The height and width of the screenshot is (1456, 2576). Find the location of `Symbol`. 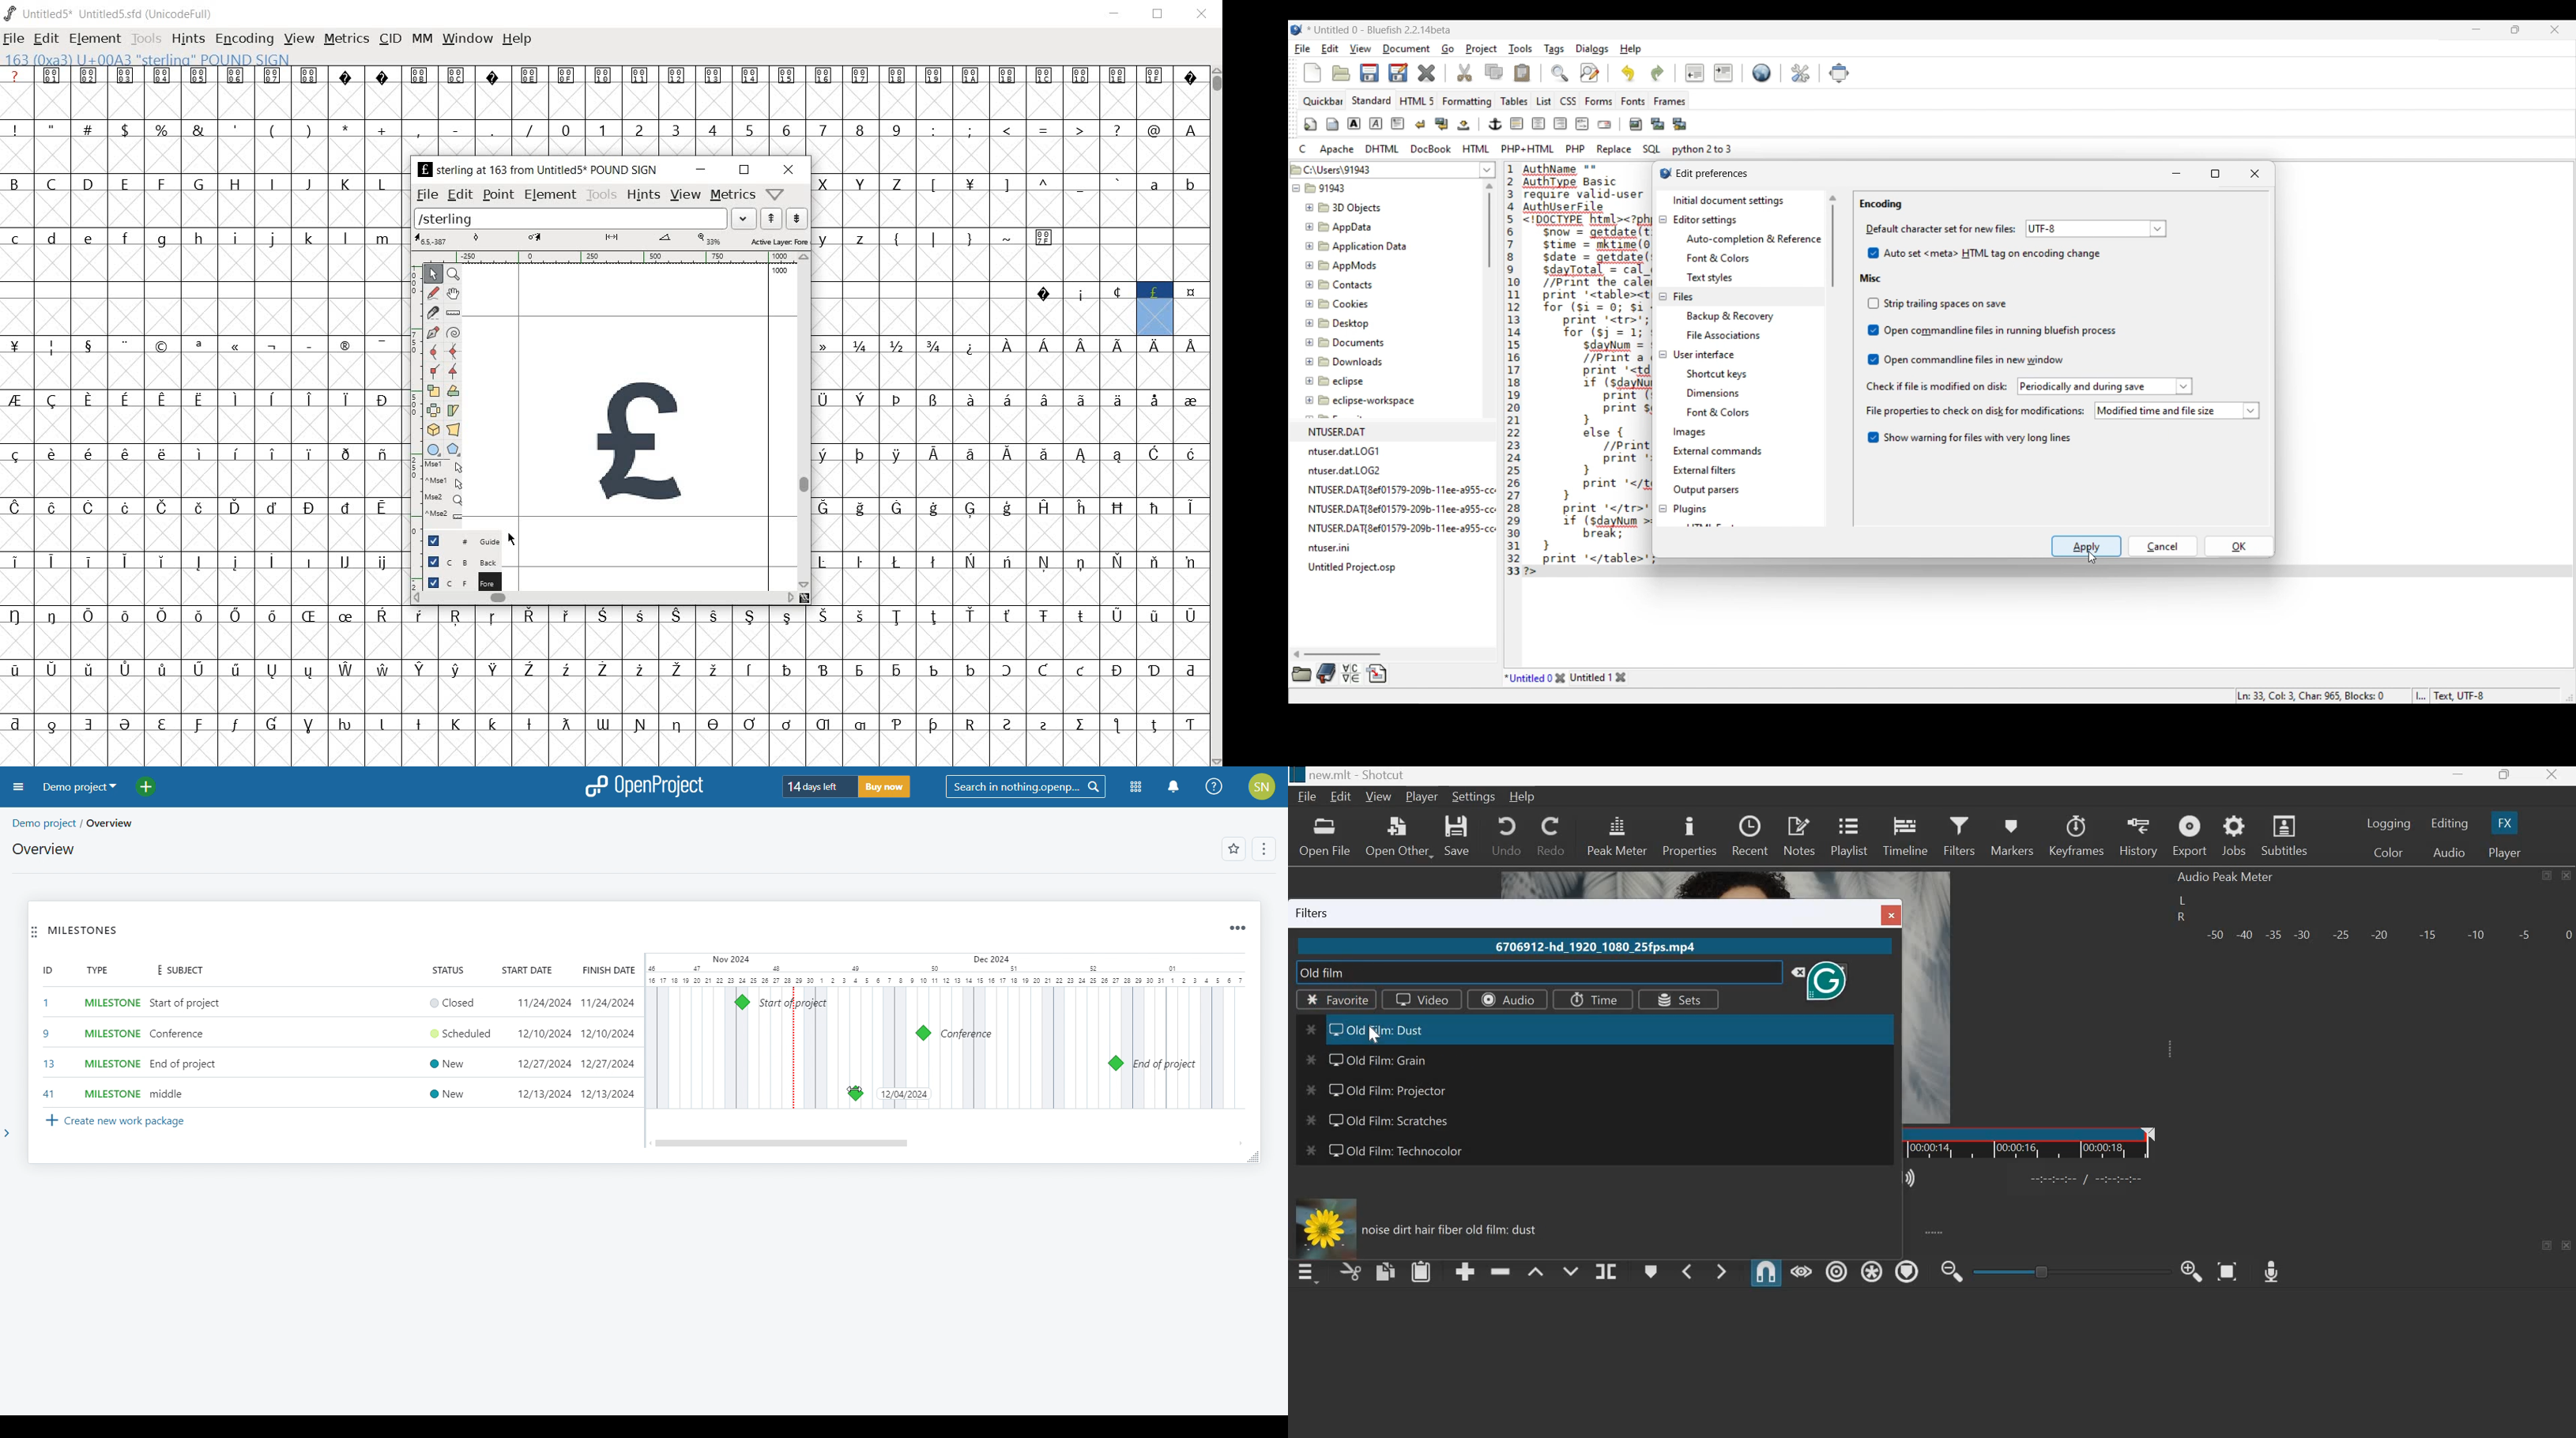

Symbol is located at coordinates (236, 75).